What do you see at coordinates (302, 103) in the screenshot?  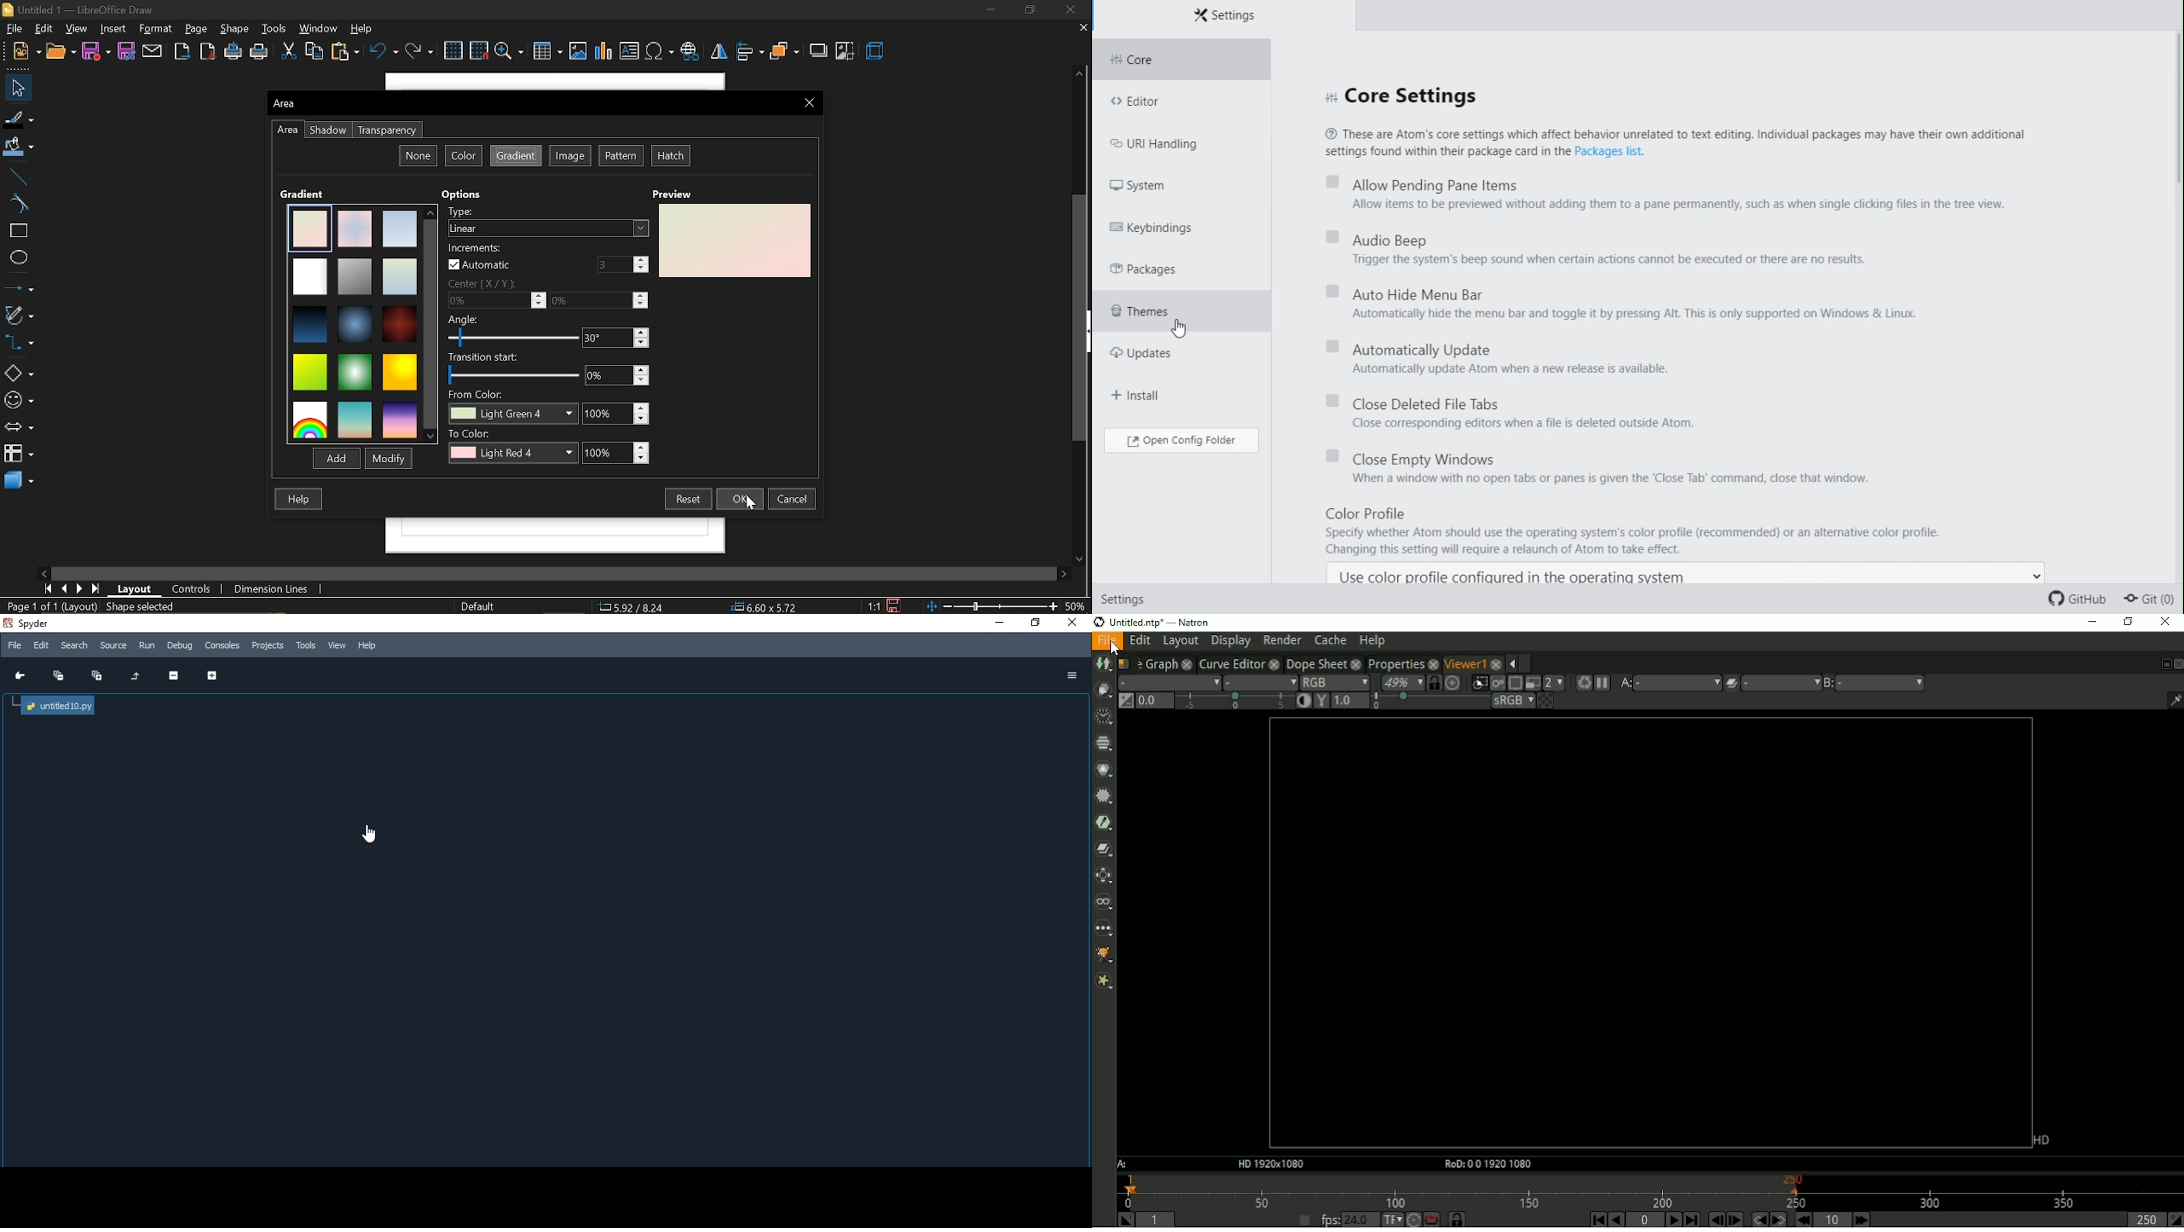 I see `Area` at bounding box center [302, 103].